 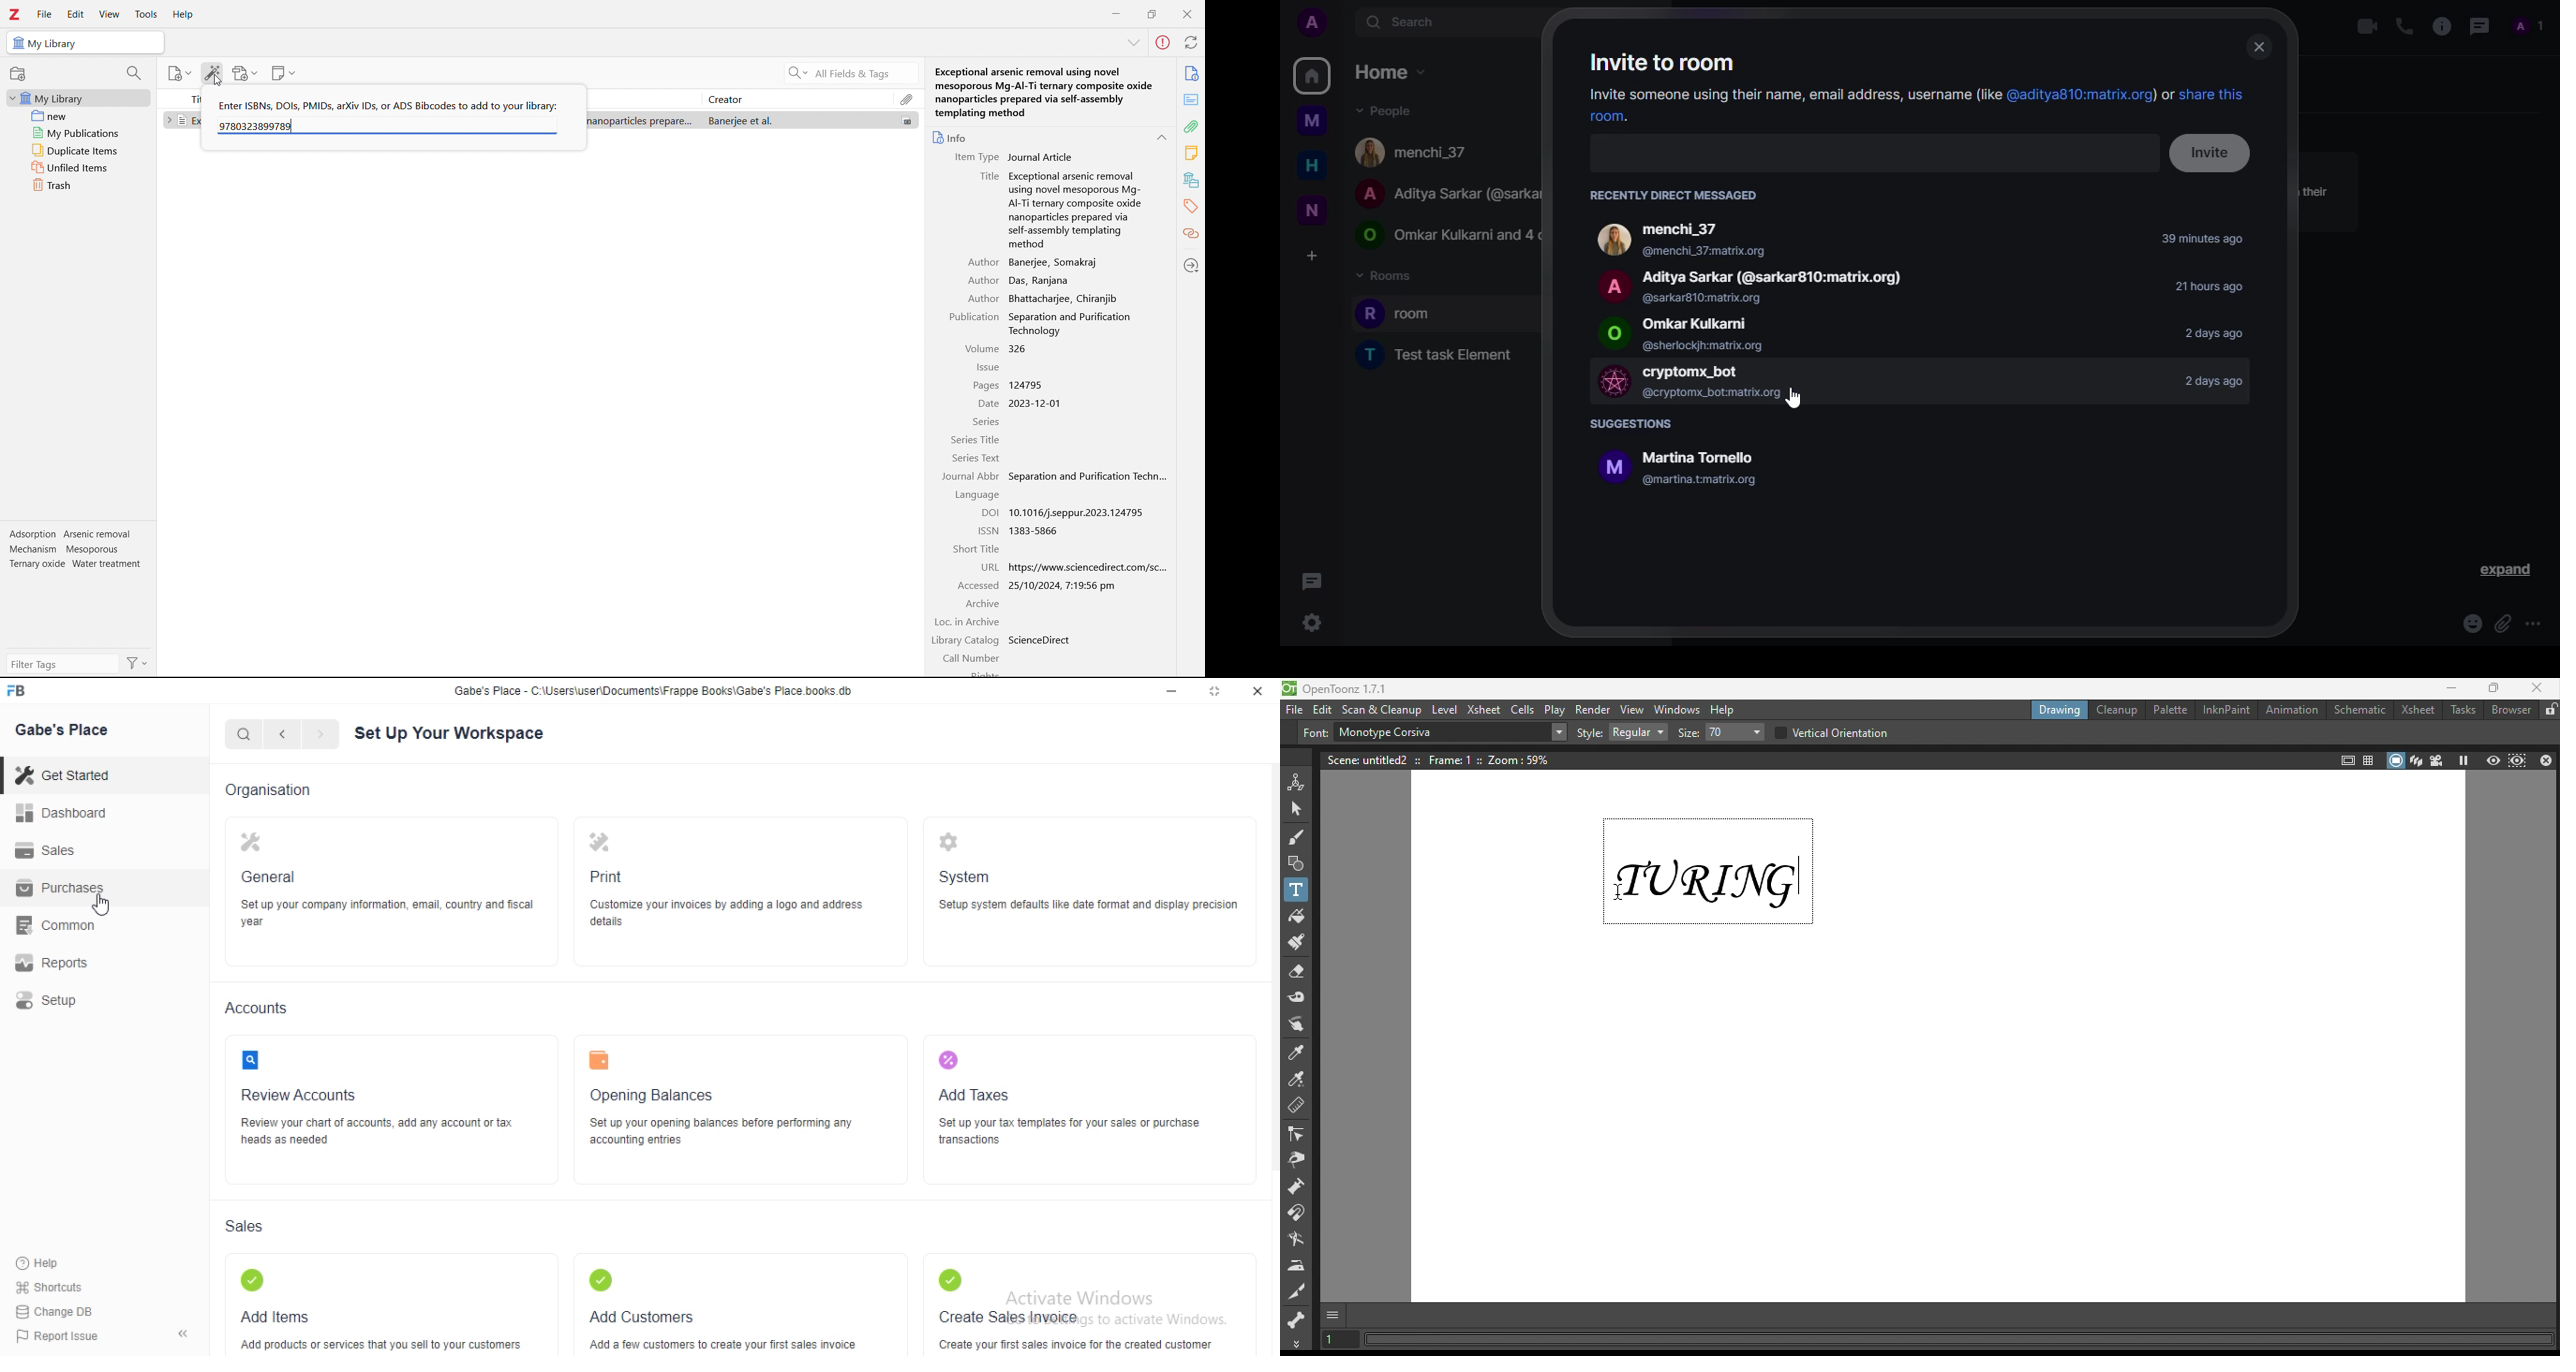 I want to click on recently direct messaged, so click(x=1683, y=196).